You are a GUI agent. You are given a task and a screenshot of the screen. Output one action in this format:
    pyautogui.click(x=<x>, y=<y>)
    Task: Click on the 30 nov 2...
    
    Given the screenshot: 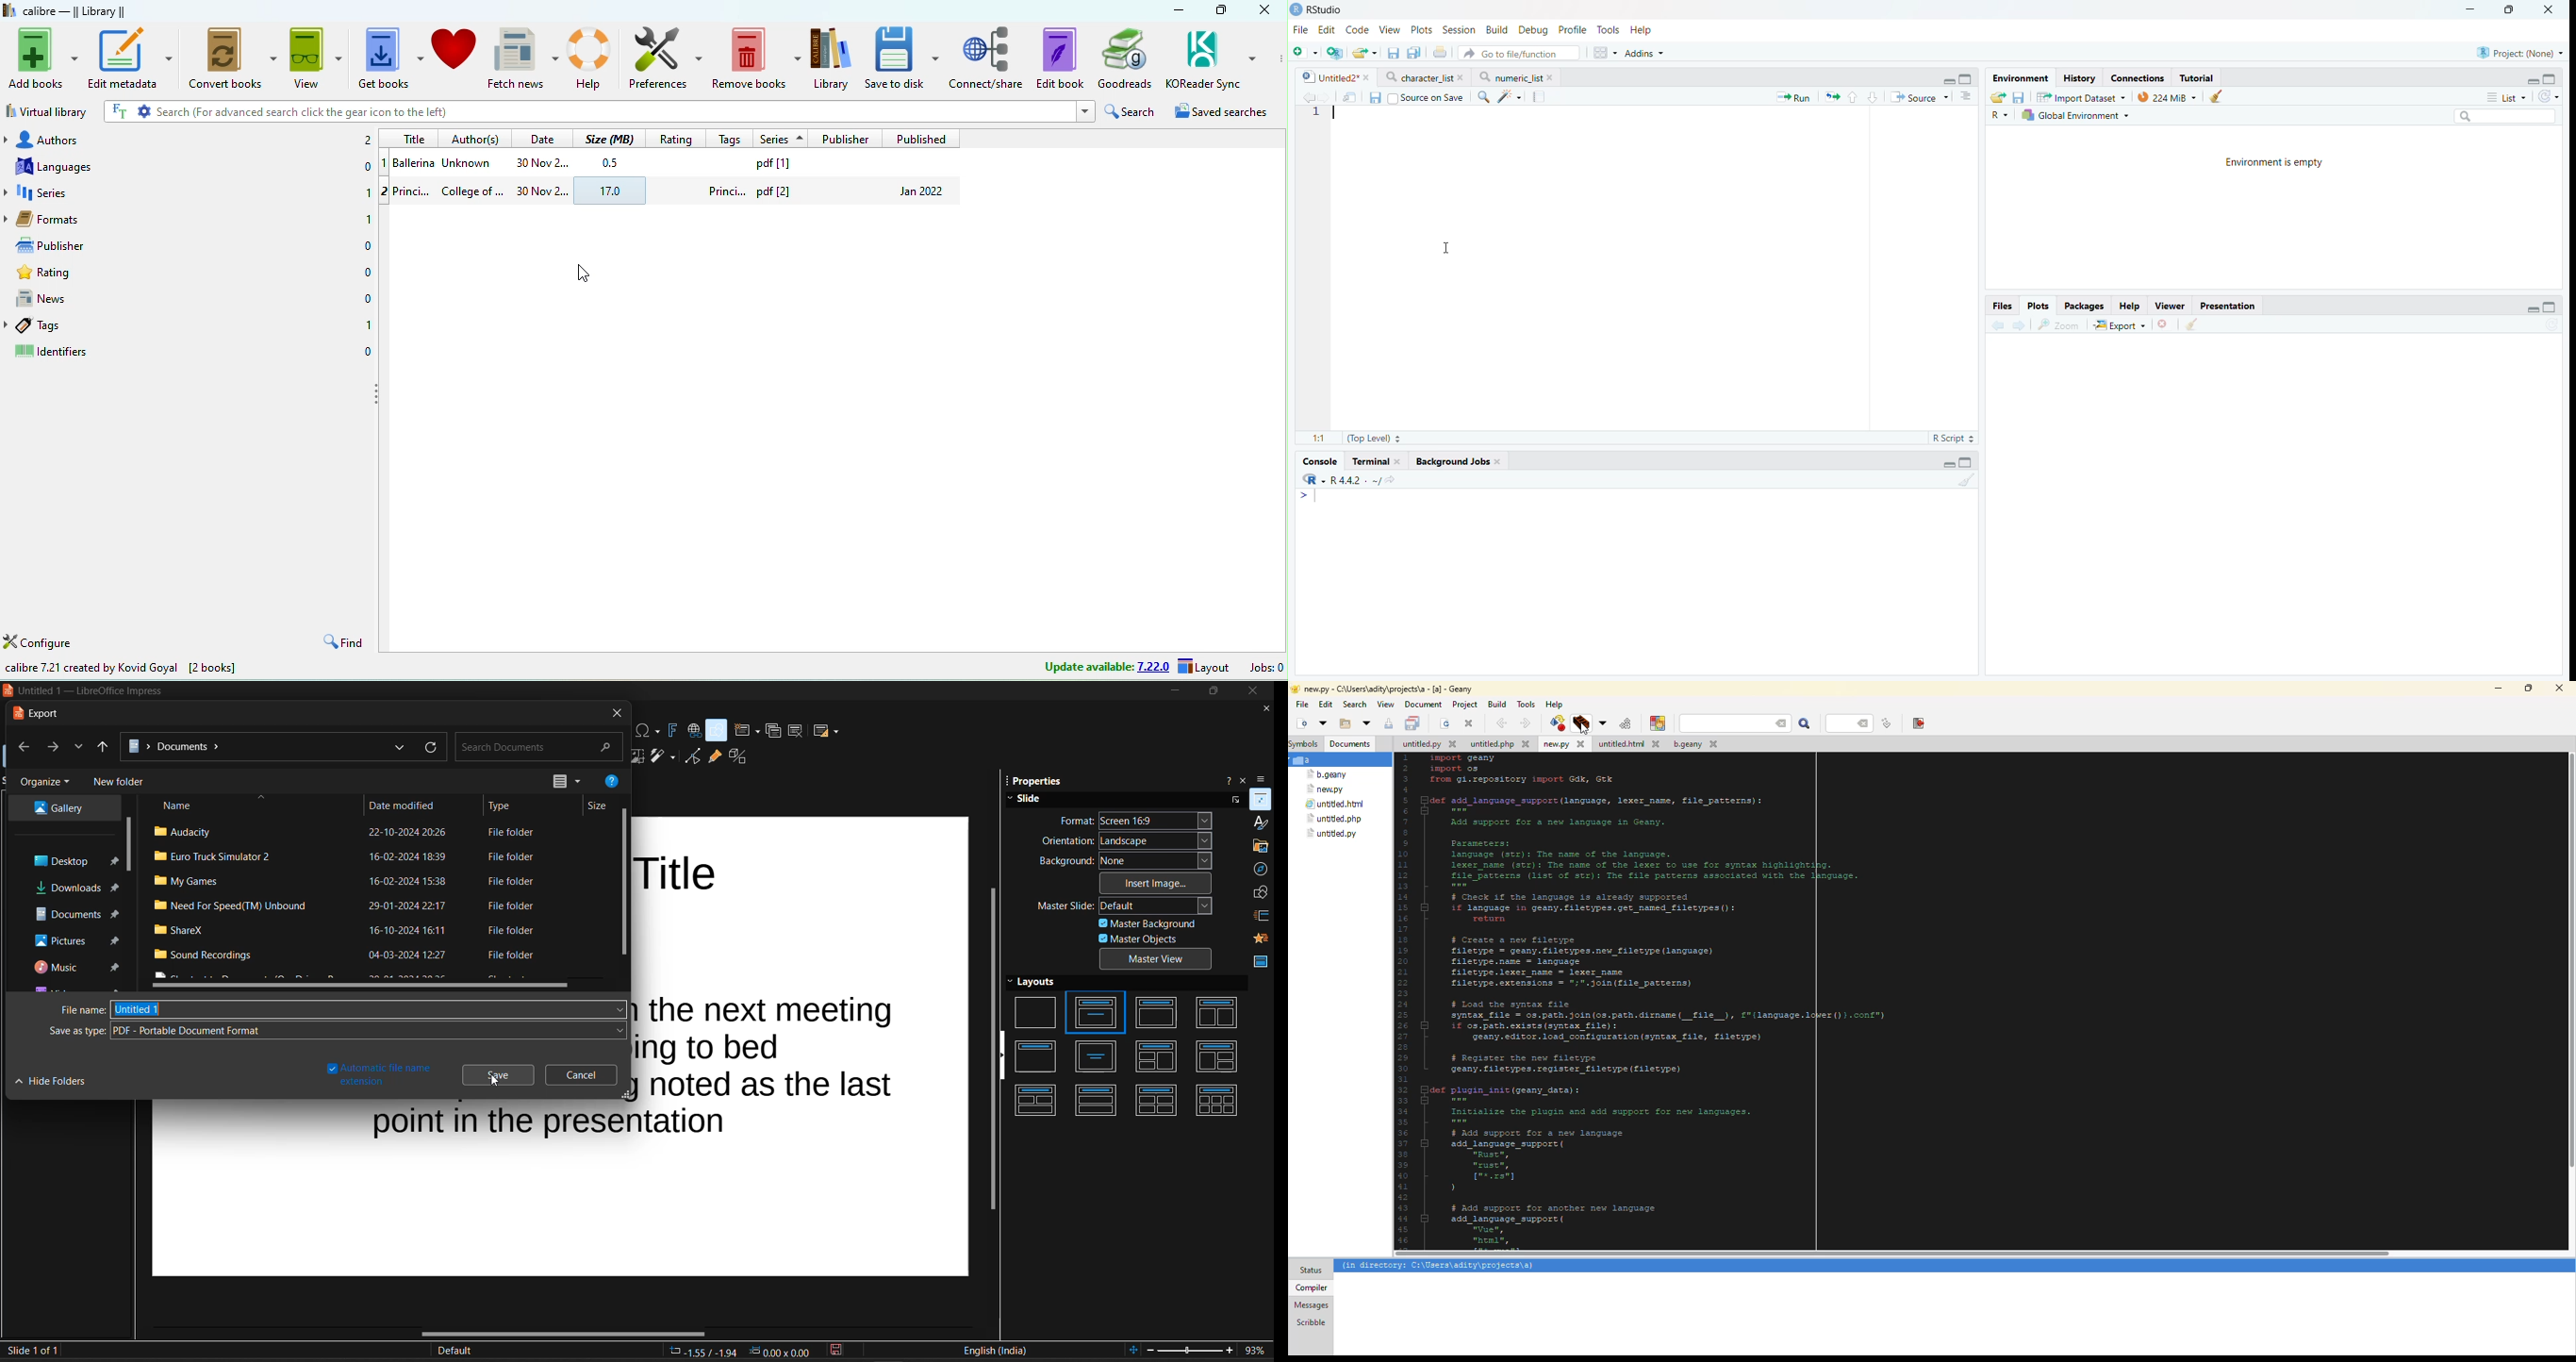 What is the action you would take?
    pyautogui.click(x=541, y=162)
    